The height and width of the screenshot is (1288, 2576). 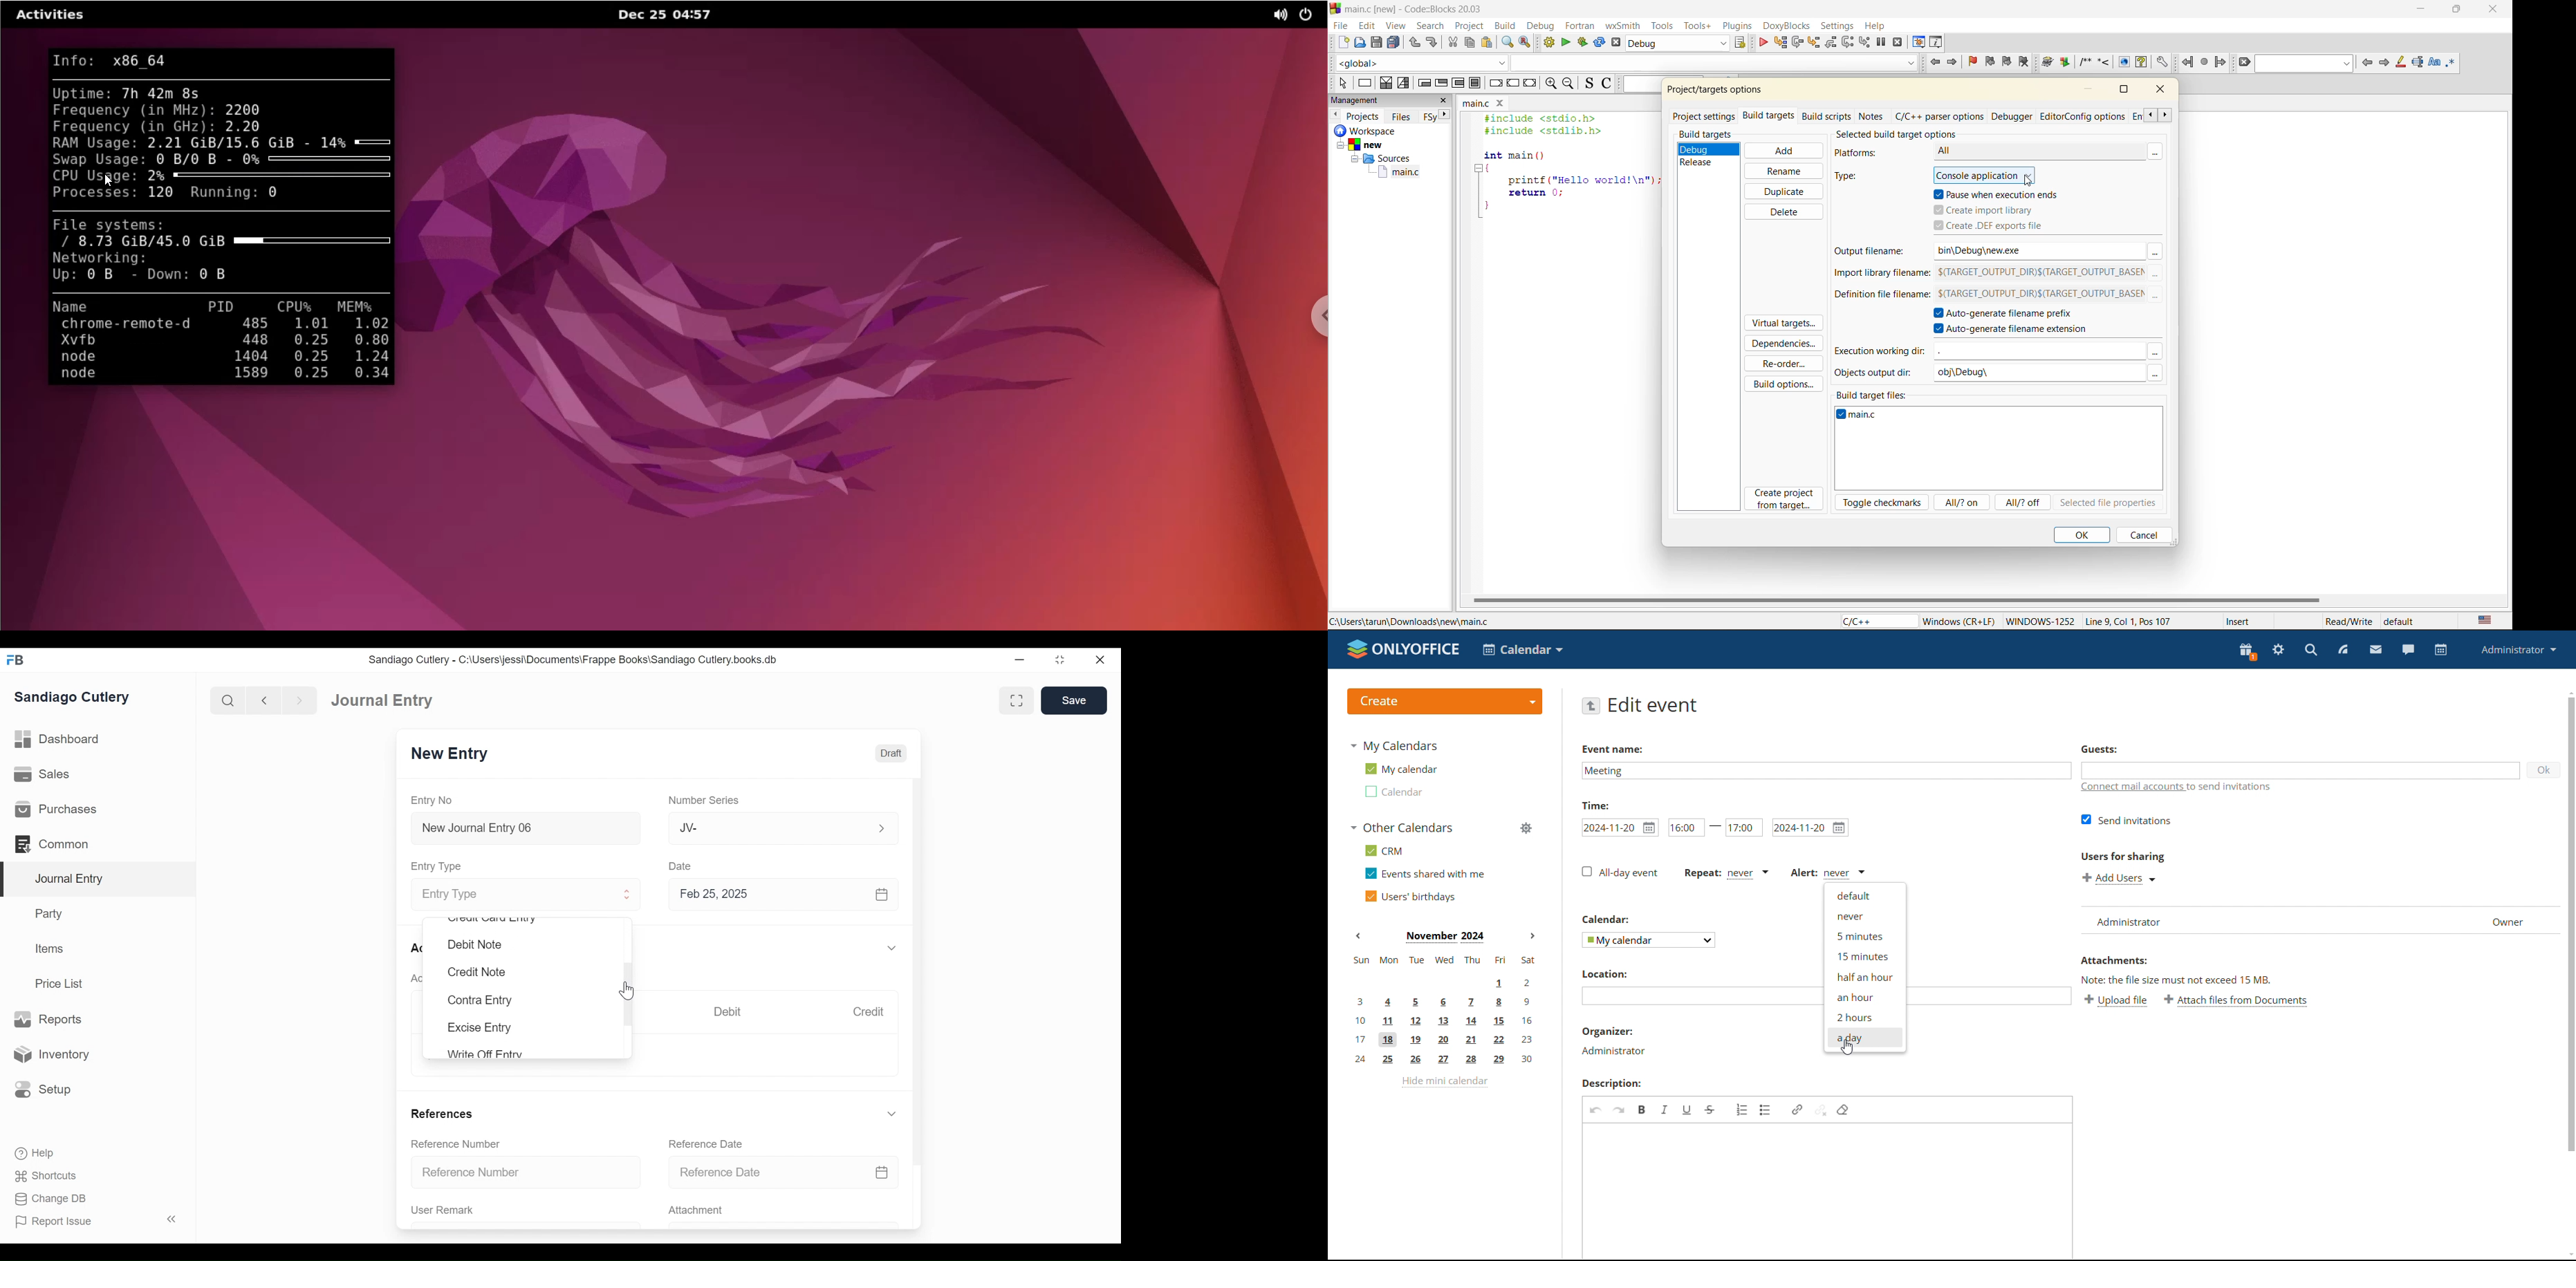 I want to click on Vertical Scroll bar, so click(x=628, y=995).